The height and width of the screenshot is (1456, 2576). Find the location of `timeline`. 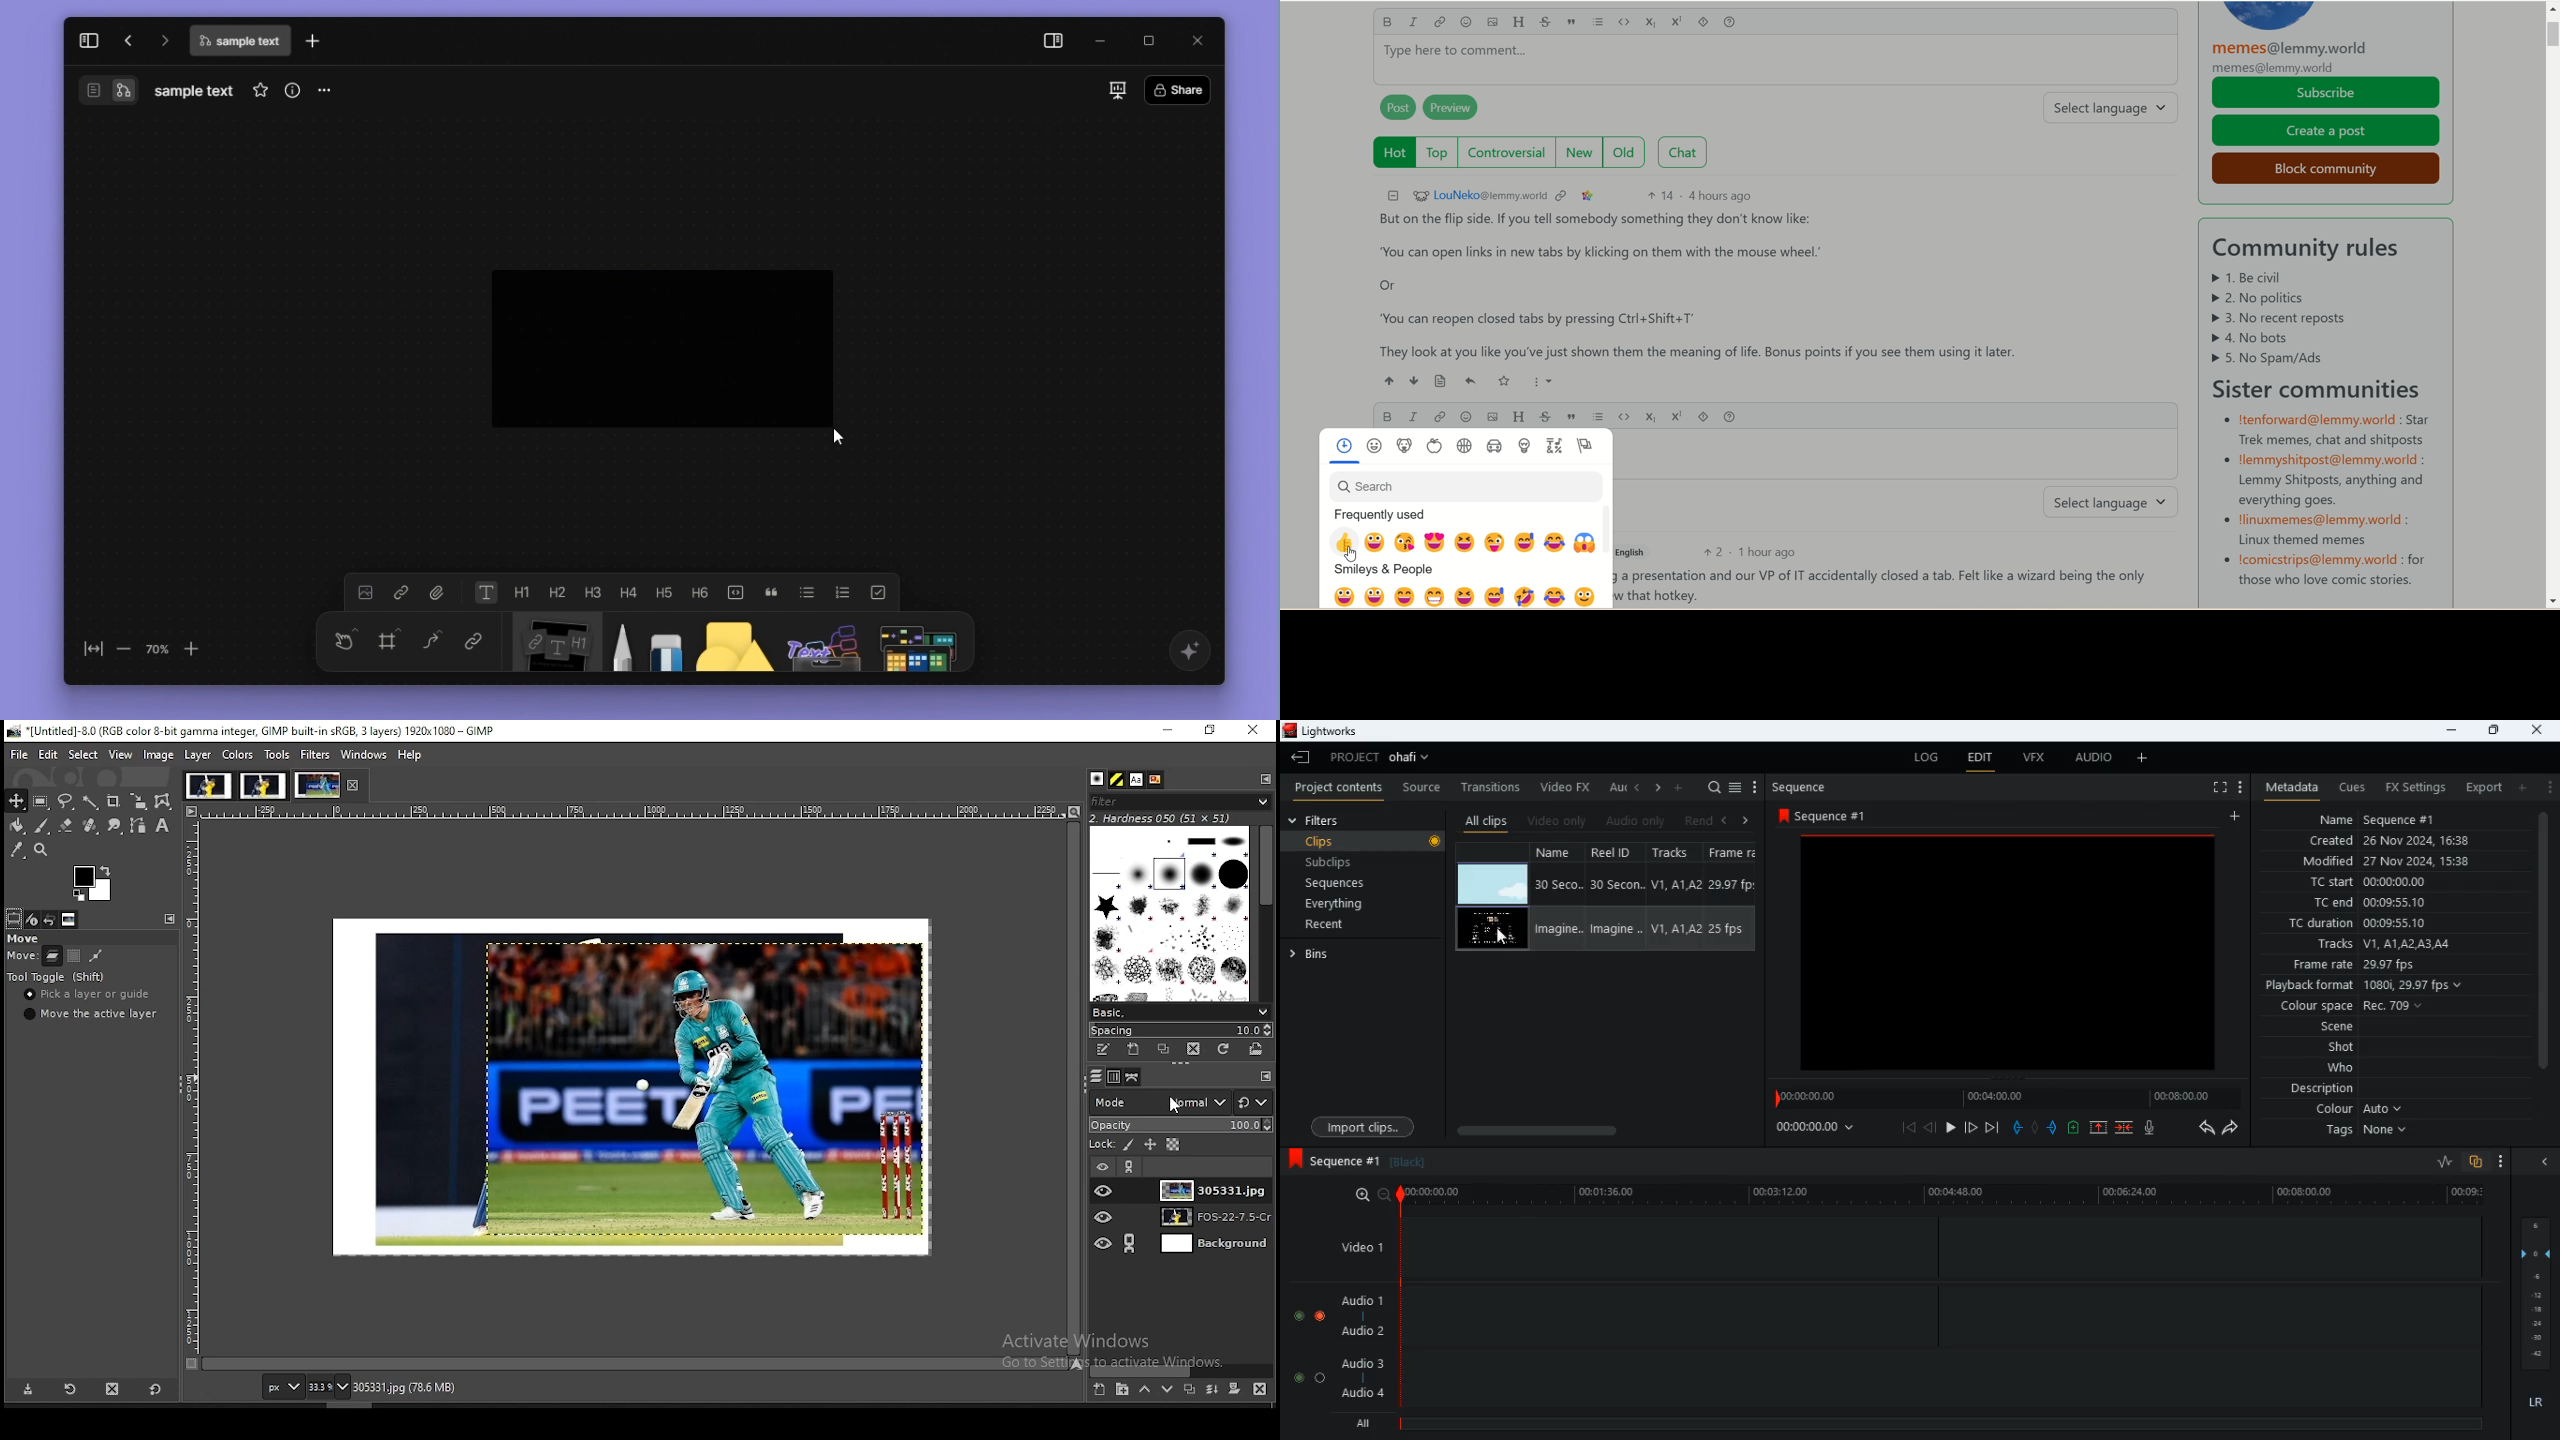

timeline is located at coordinates (2010, 1096).